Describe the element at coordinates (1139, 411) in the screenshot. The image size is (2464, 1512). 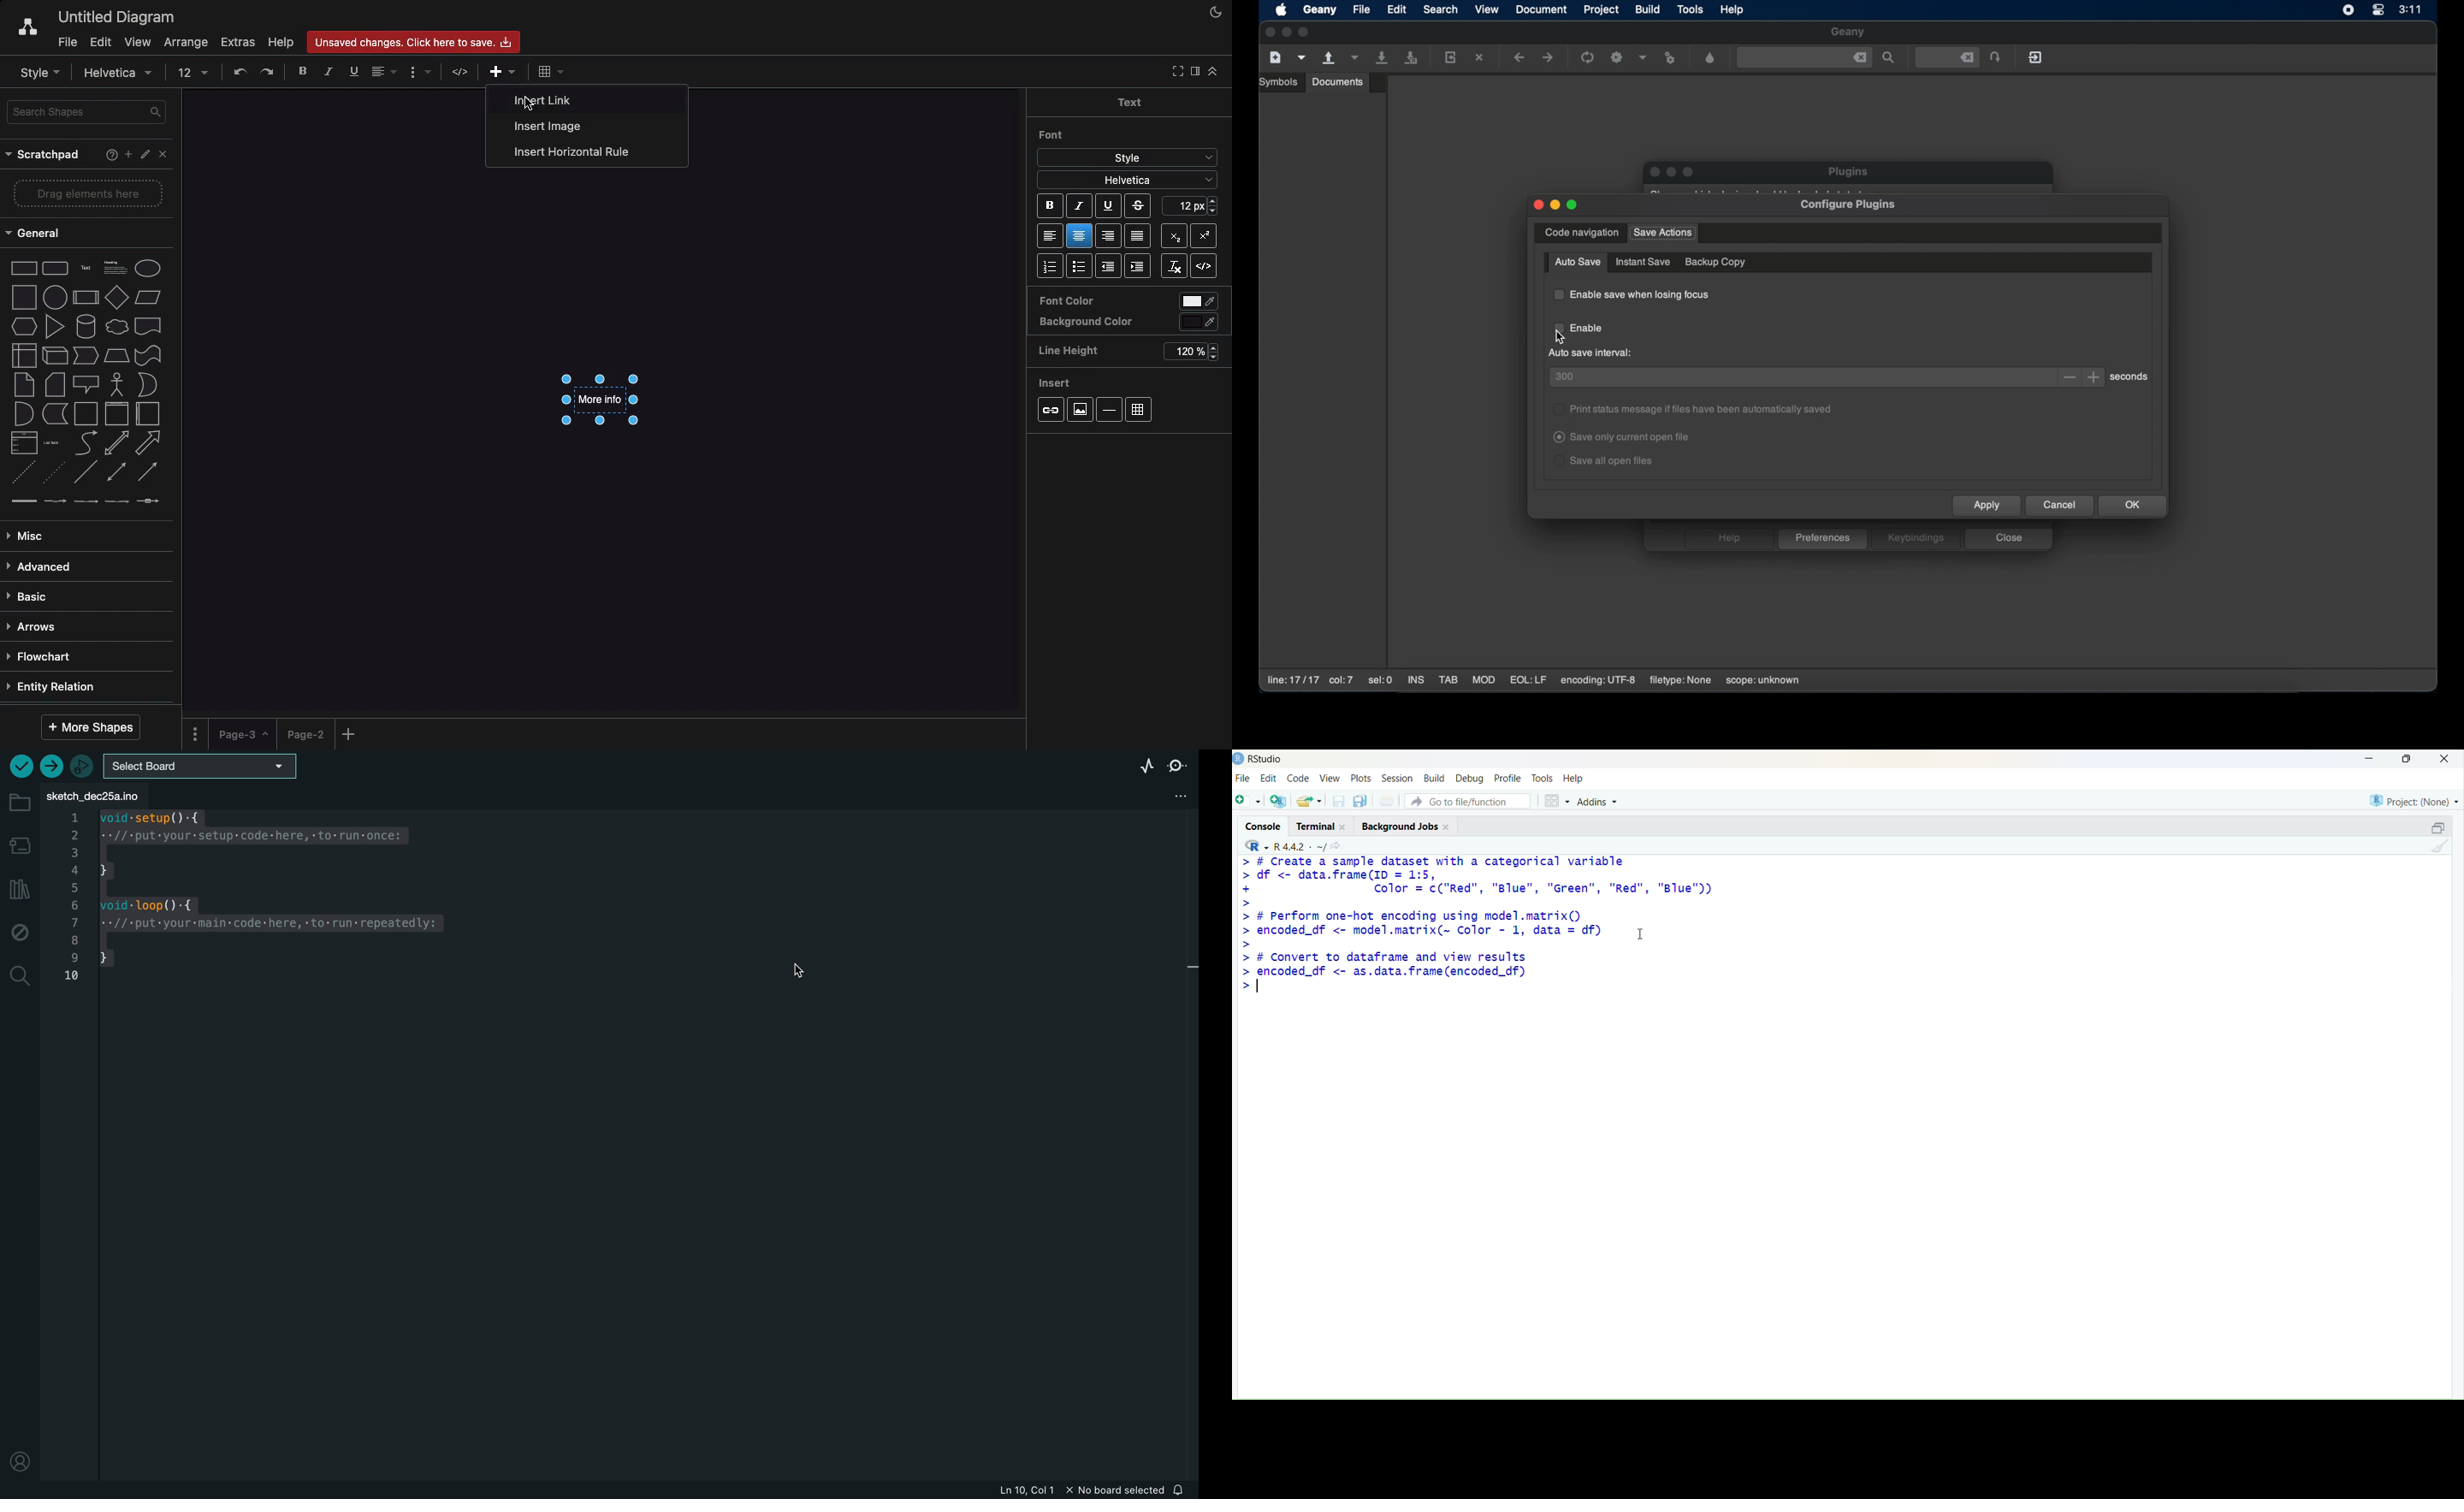
I see `Table` at that location.